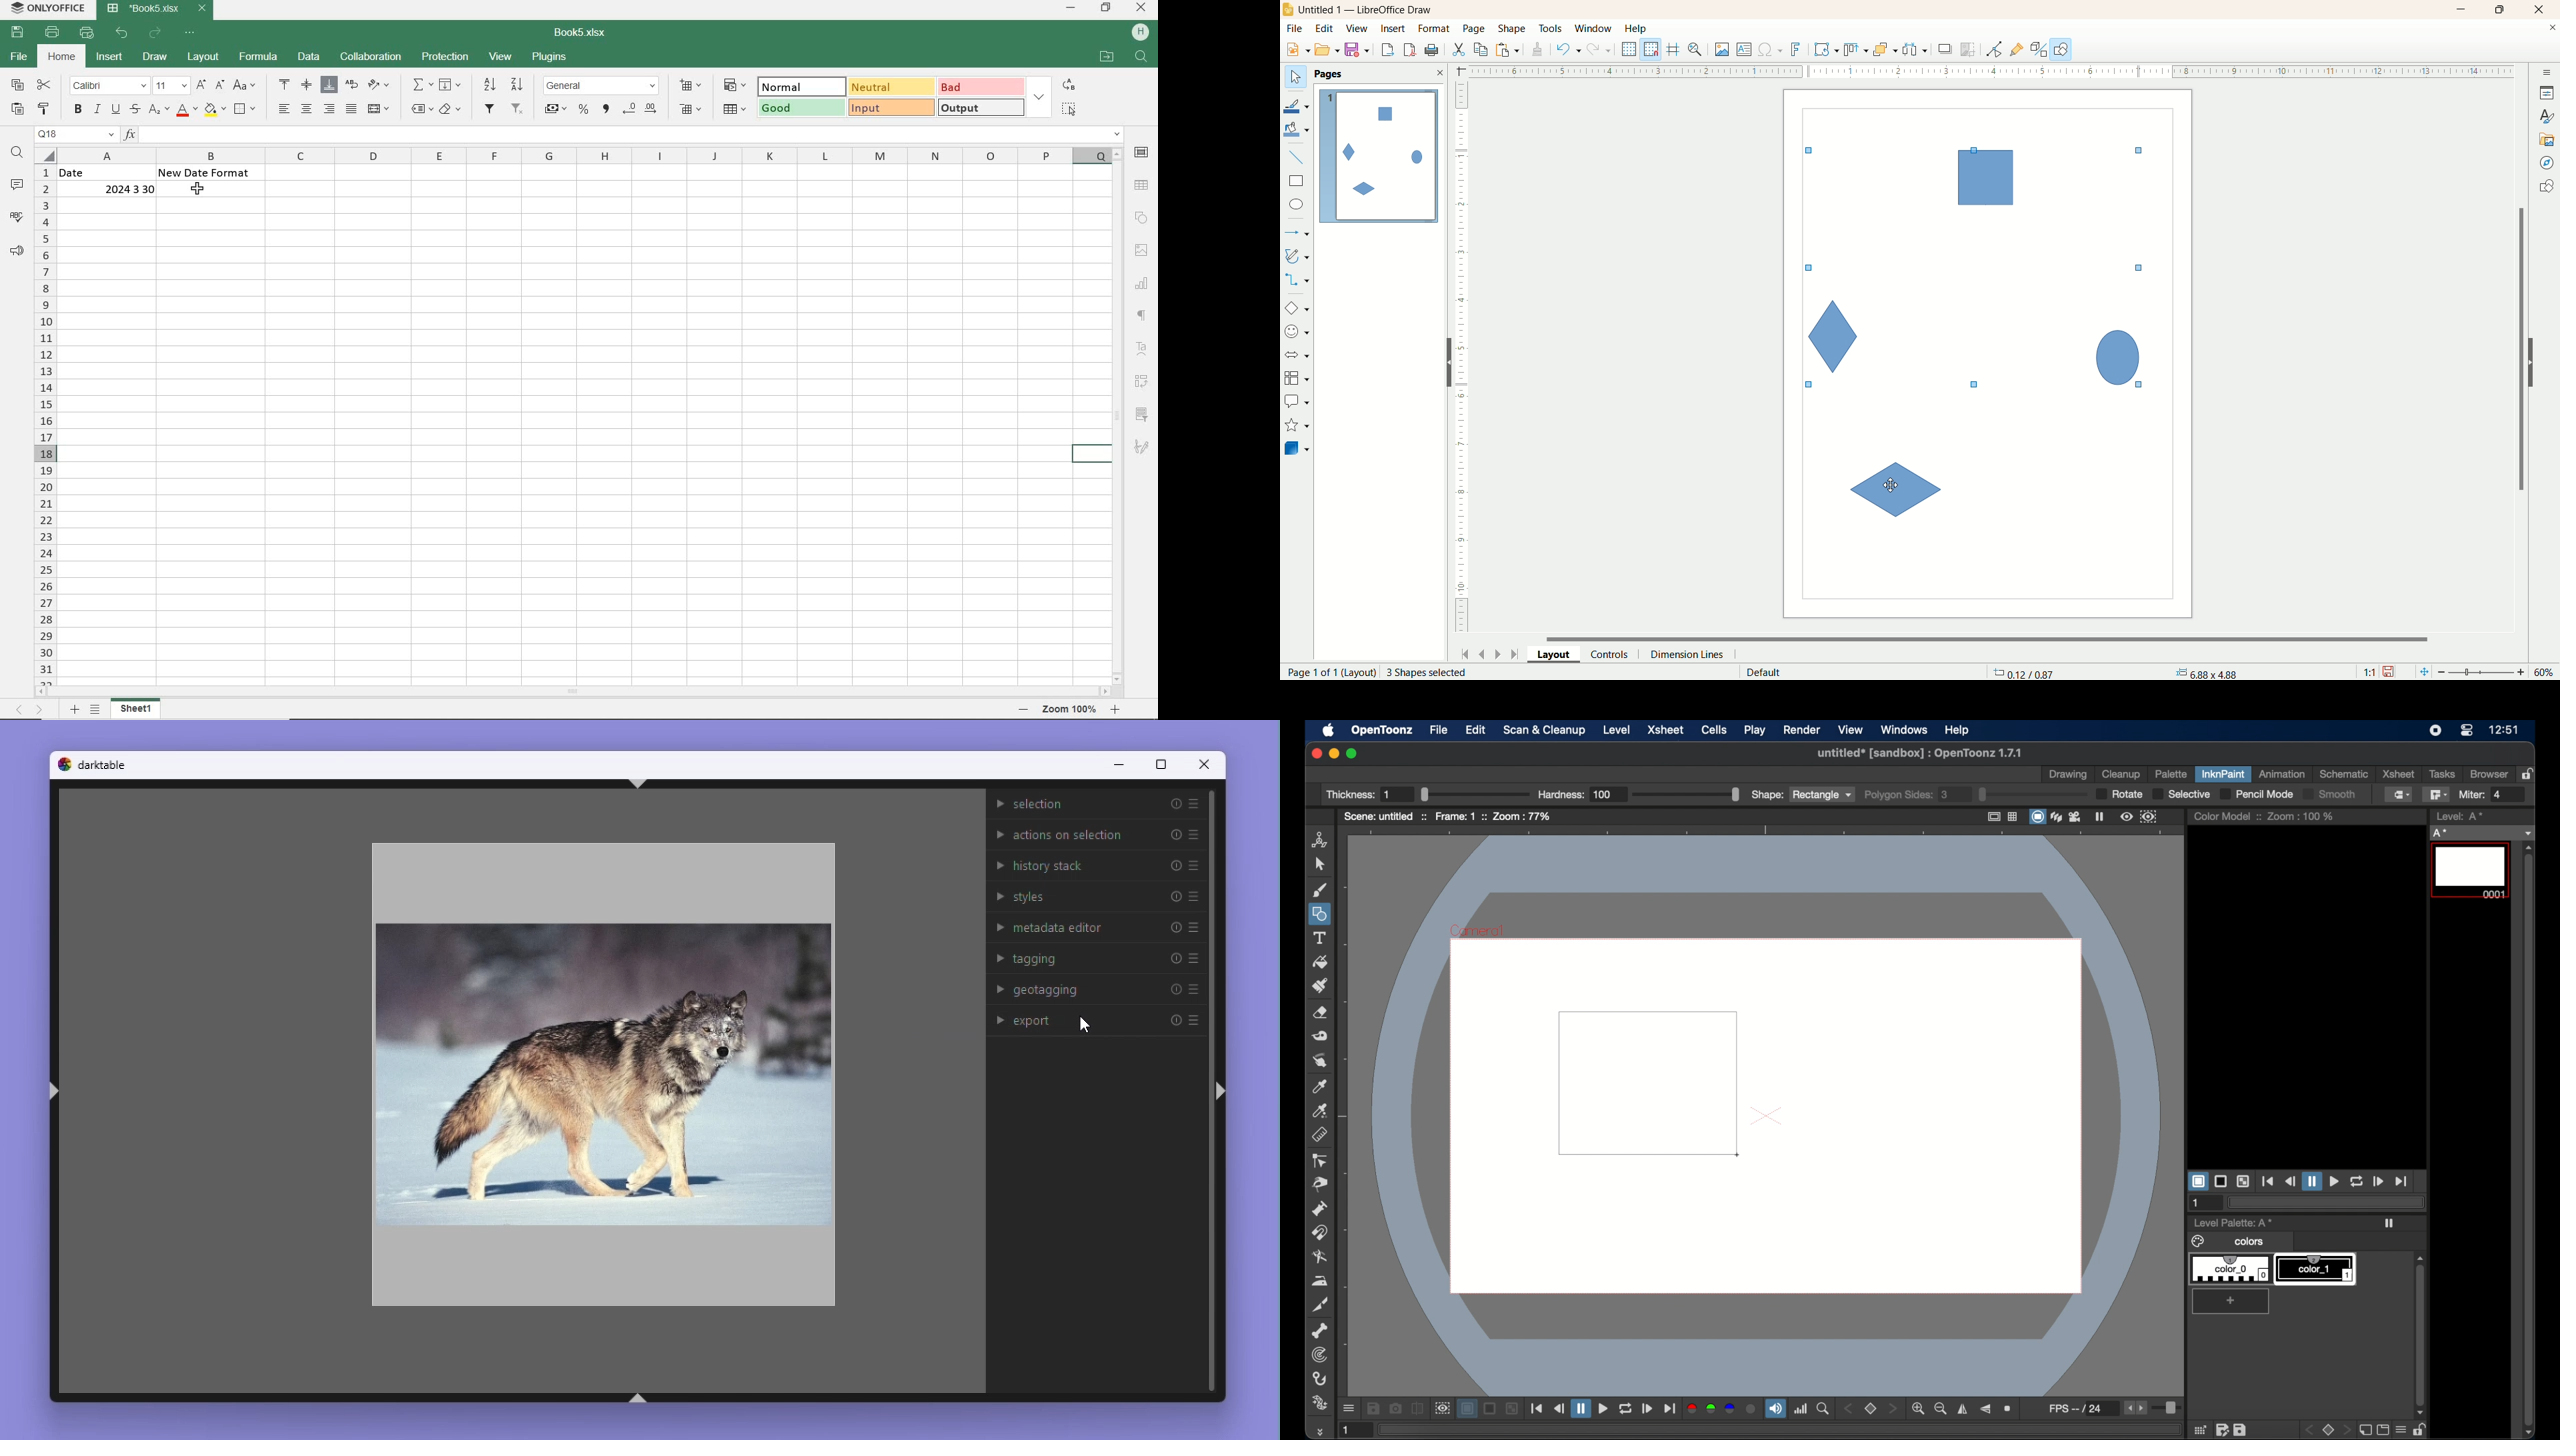 The width and height of the screenshot is (2576, 1456). I want to click on snap to grid, so click(1654, 49).